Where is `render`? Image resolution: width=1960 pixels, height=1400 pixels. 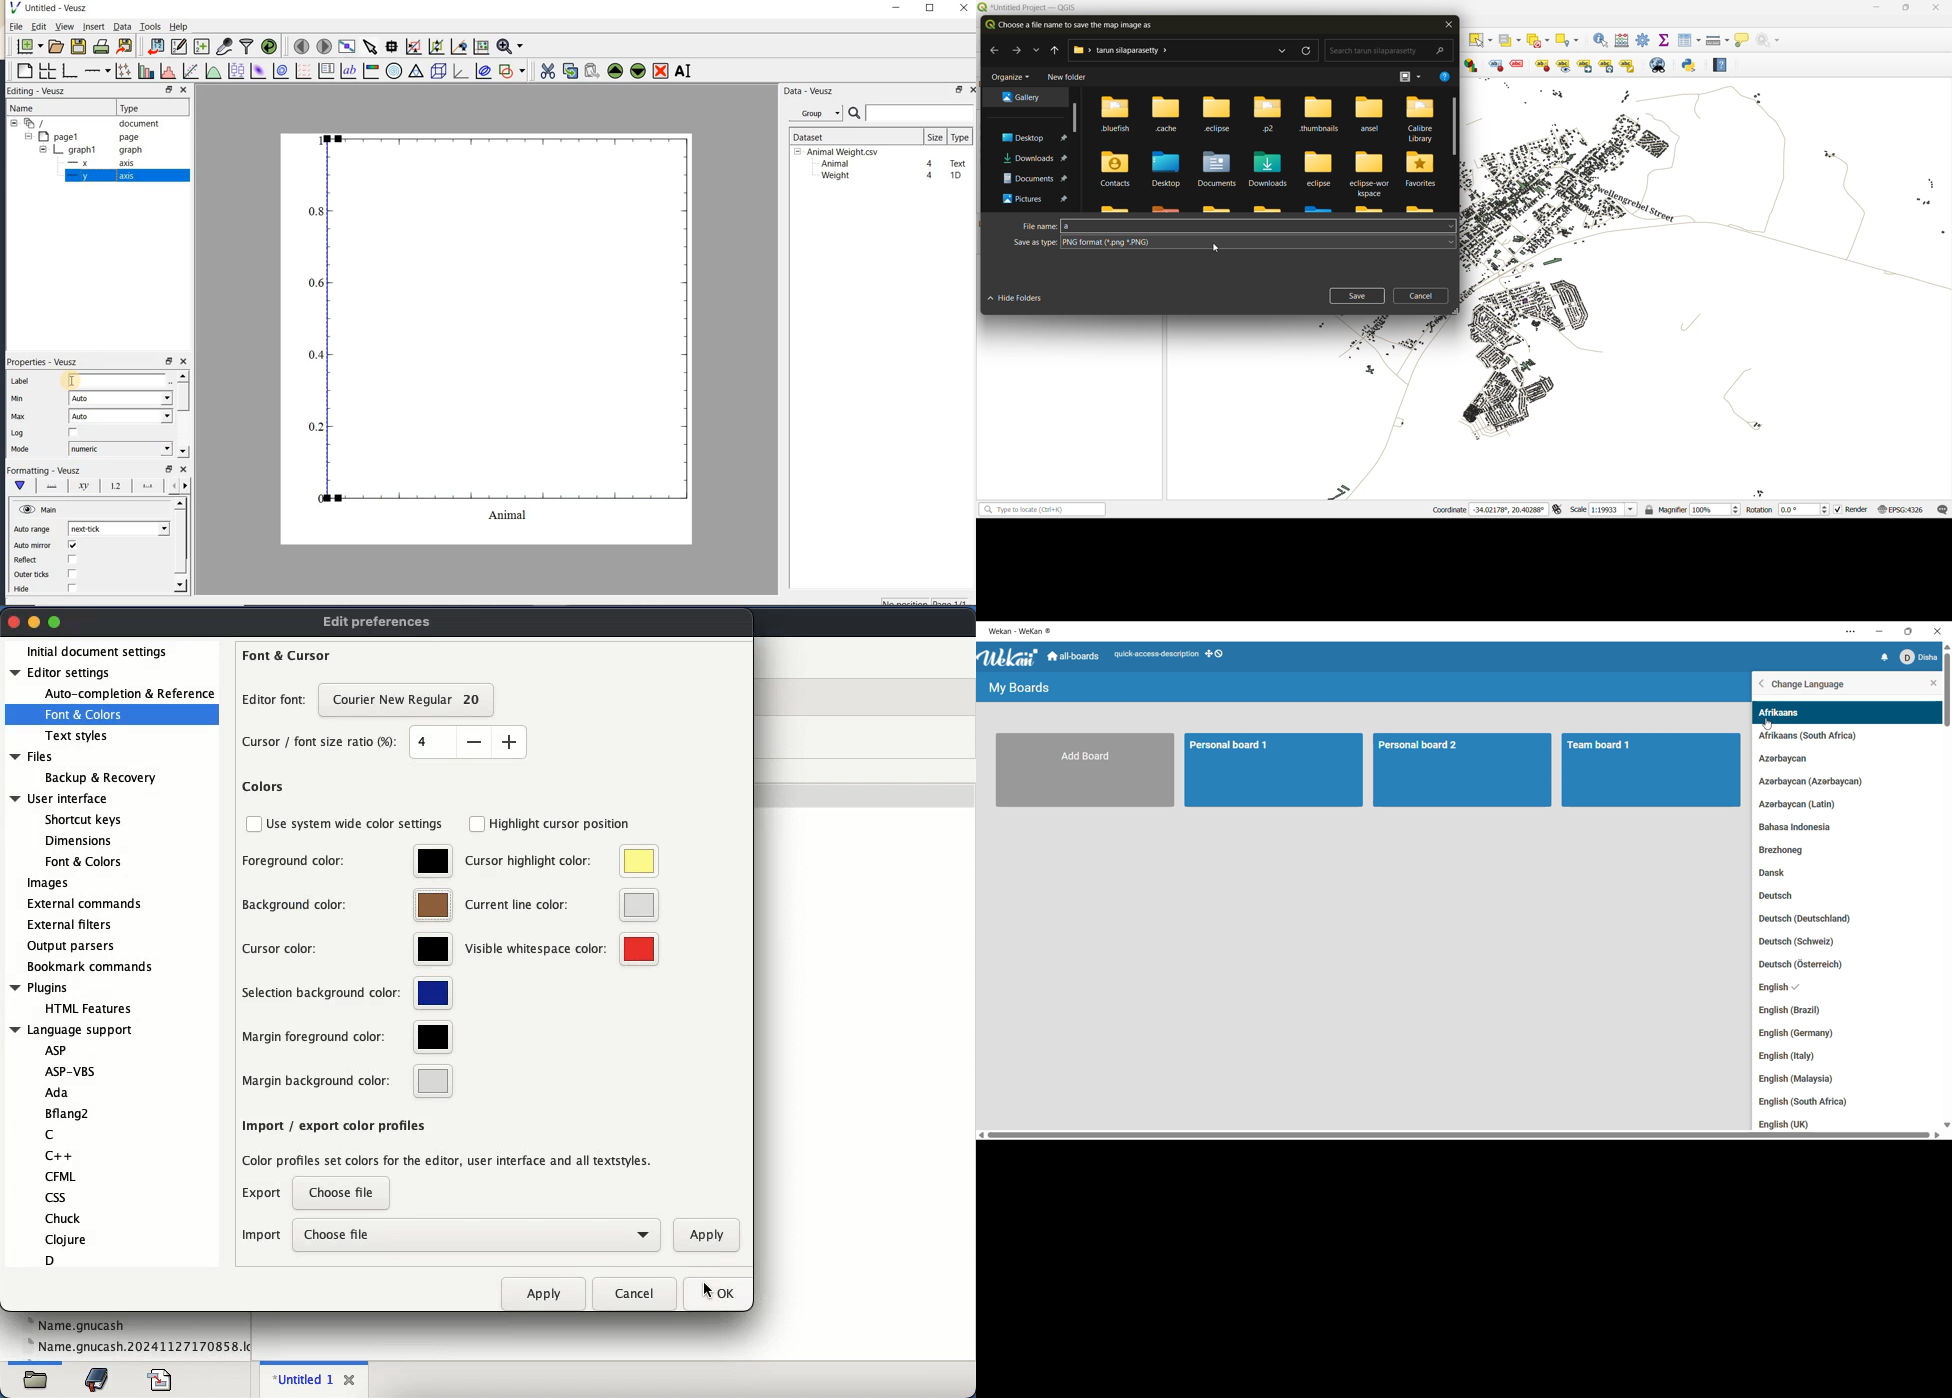 render is located at coordinates (1849, 512).